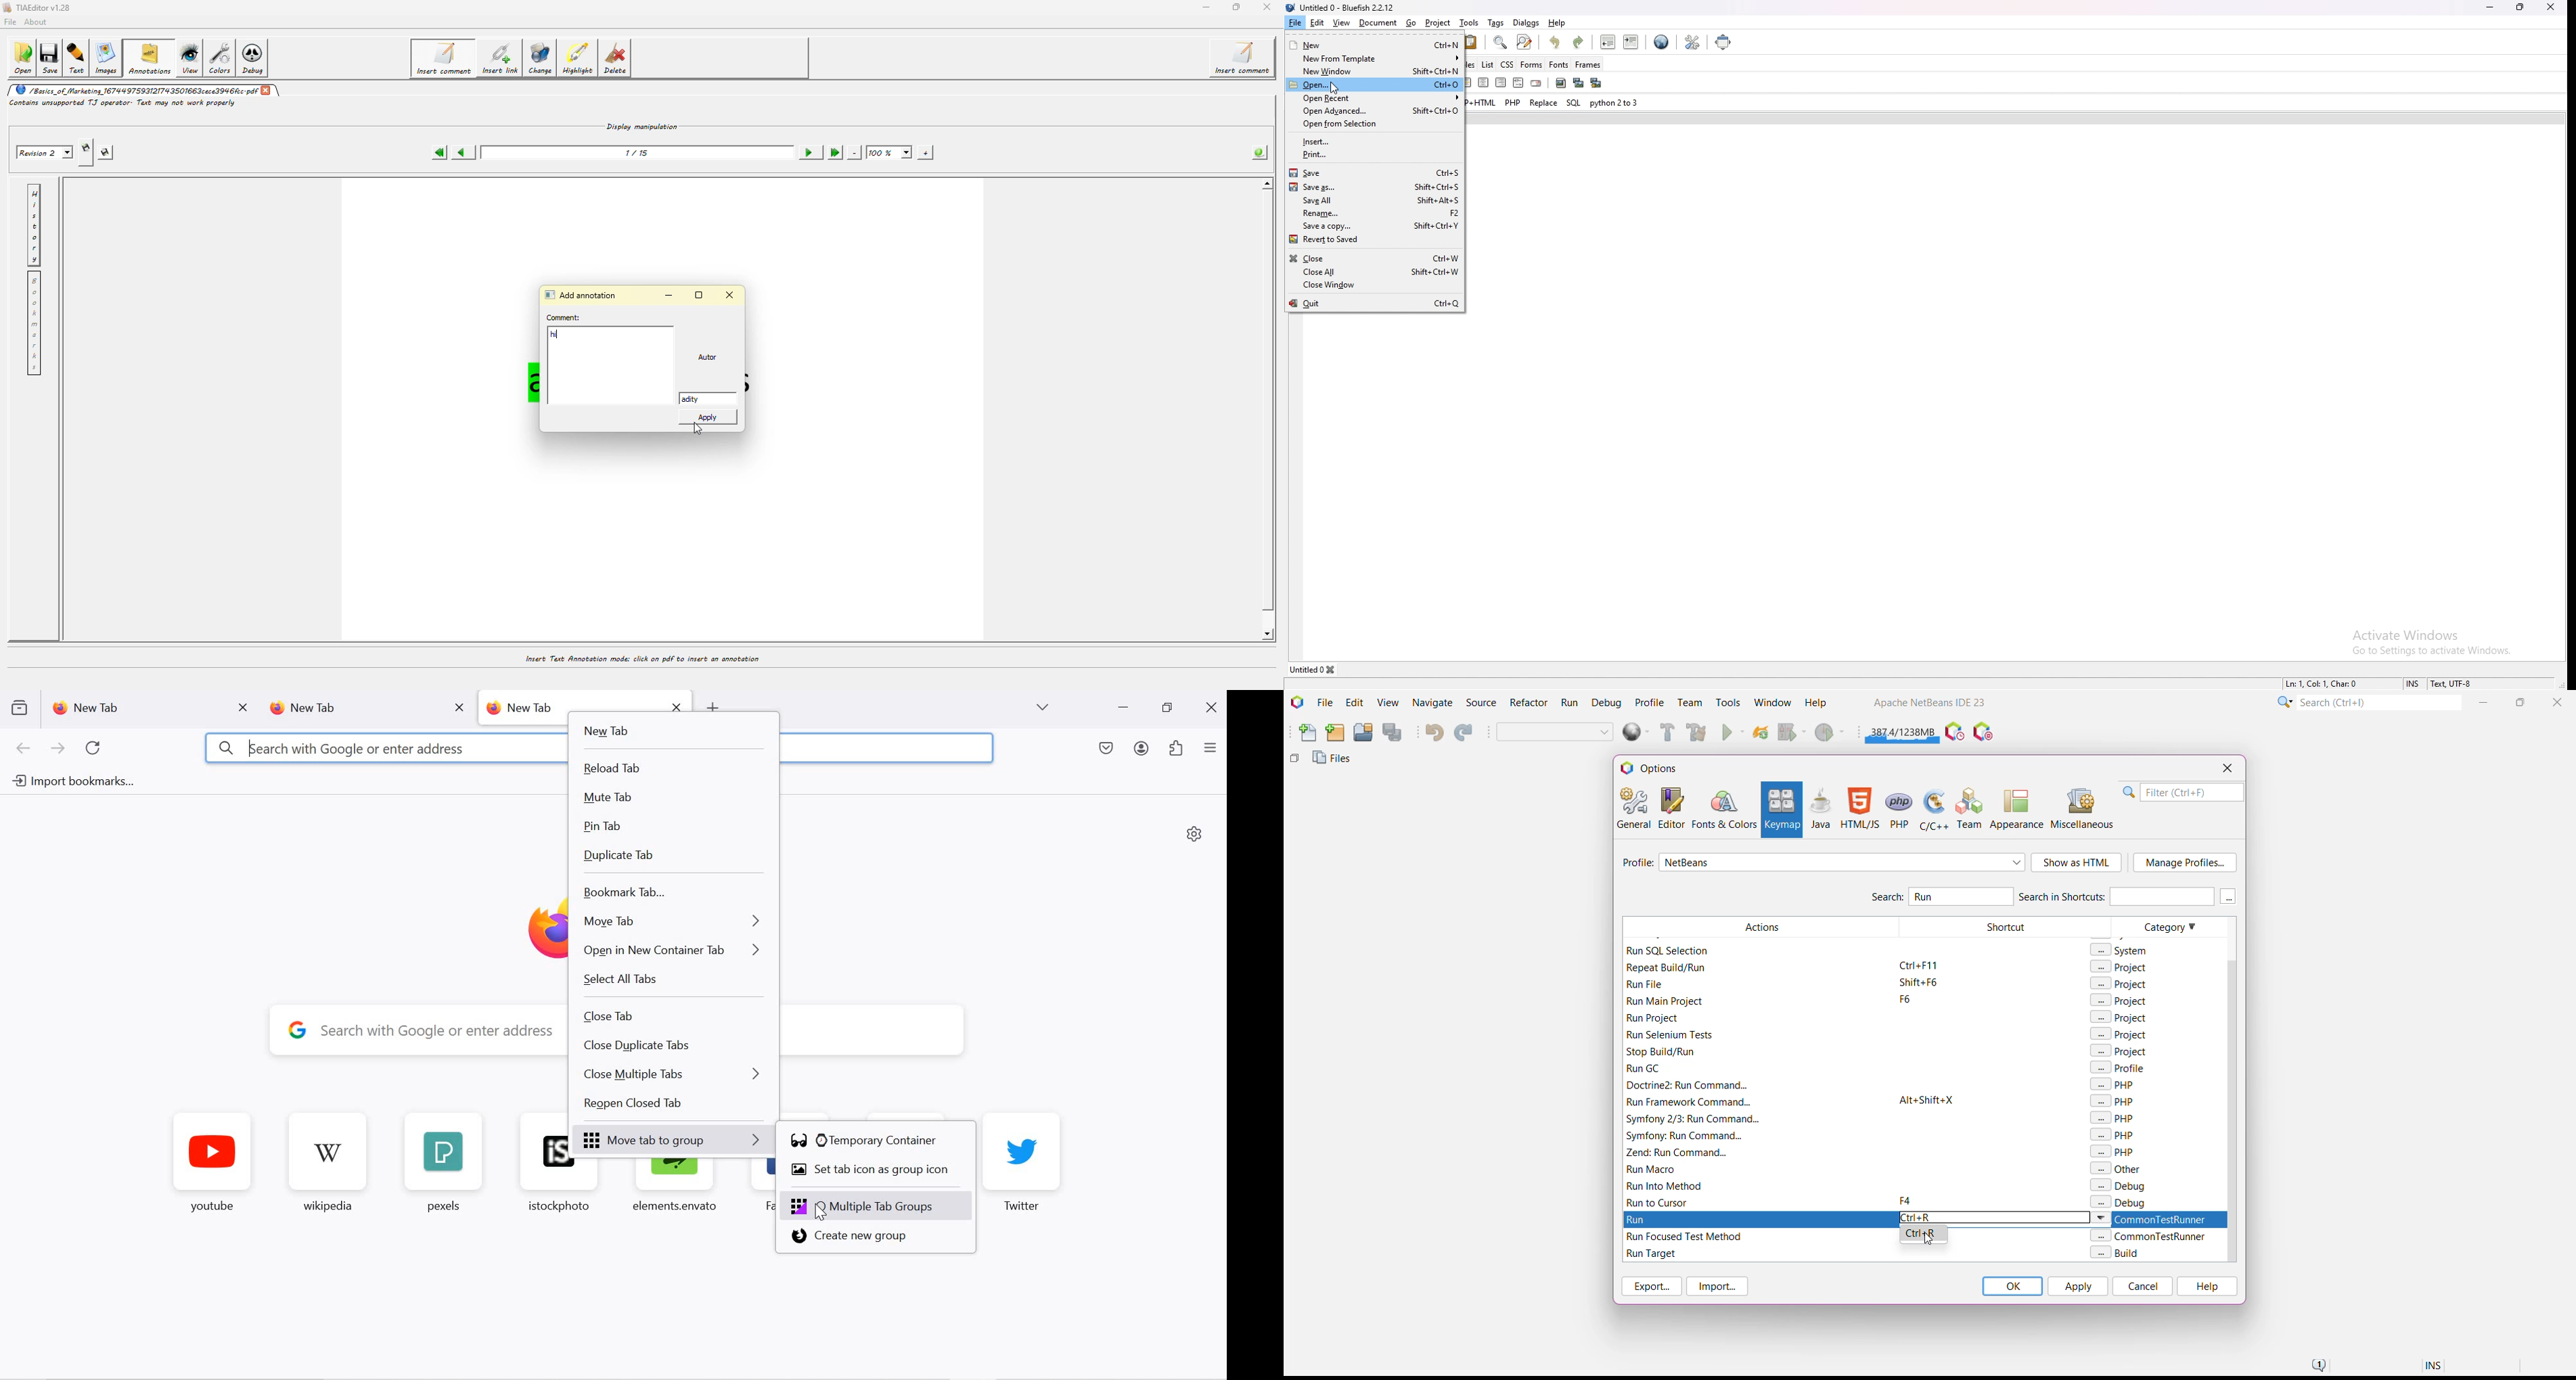 Image resolution: width=2576 pixels, height=1400 pixels. Describe the element at coordinates (669, 859) in the screenshot. I see `duplicate tab` at that location.